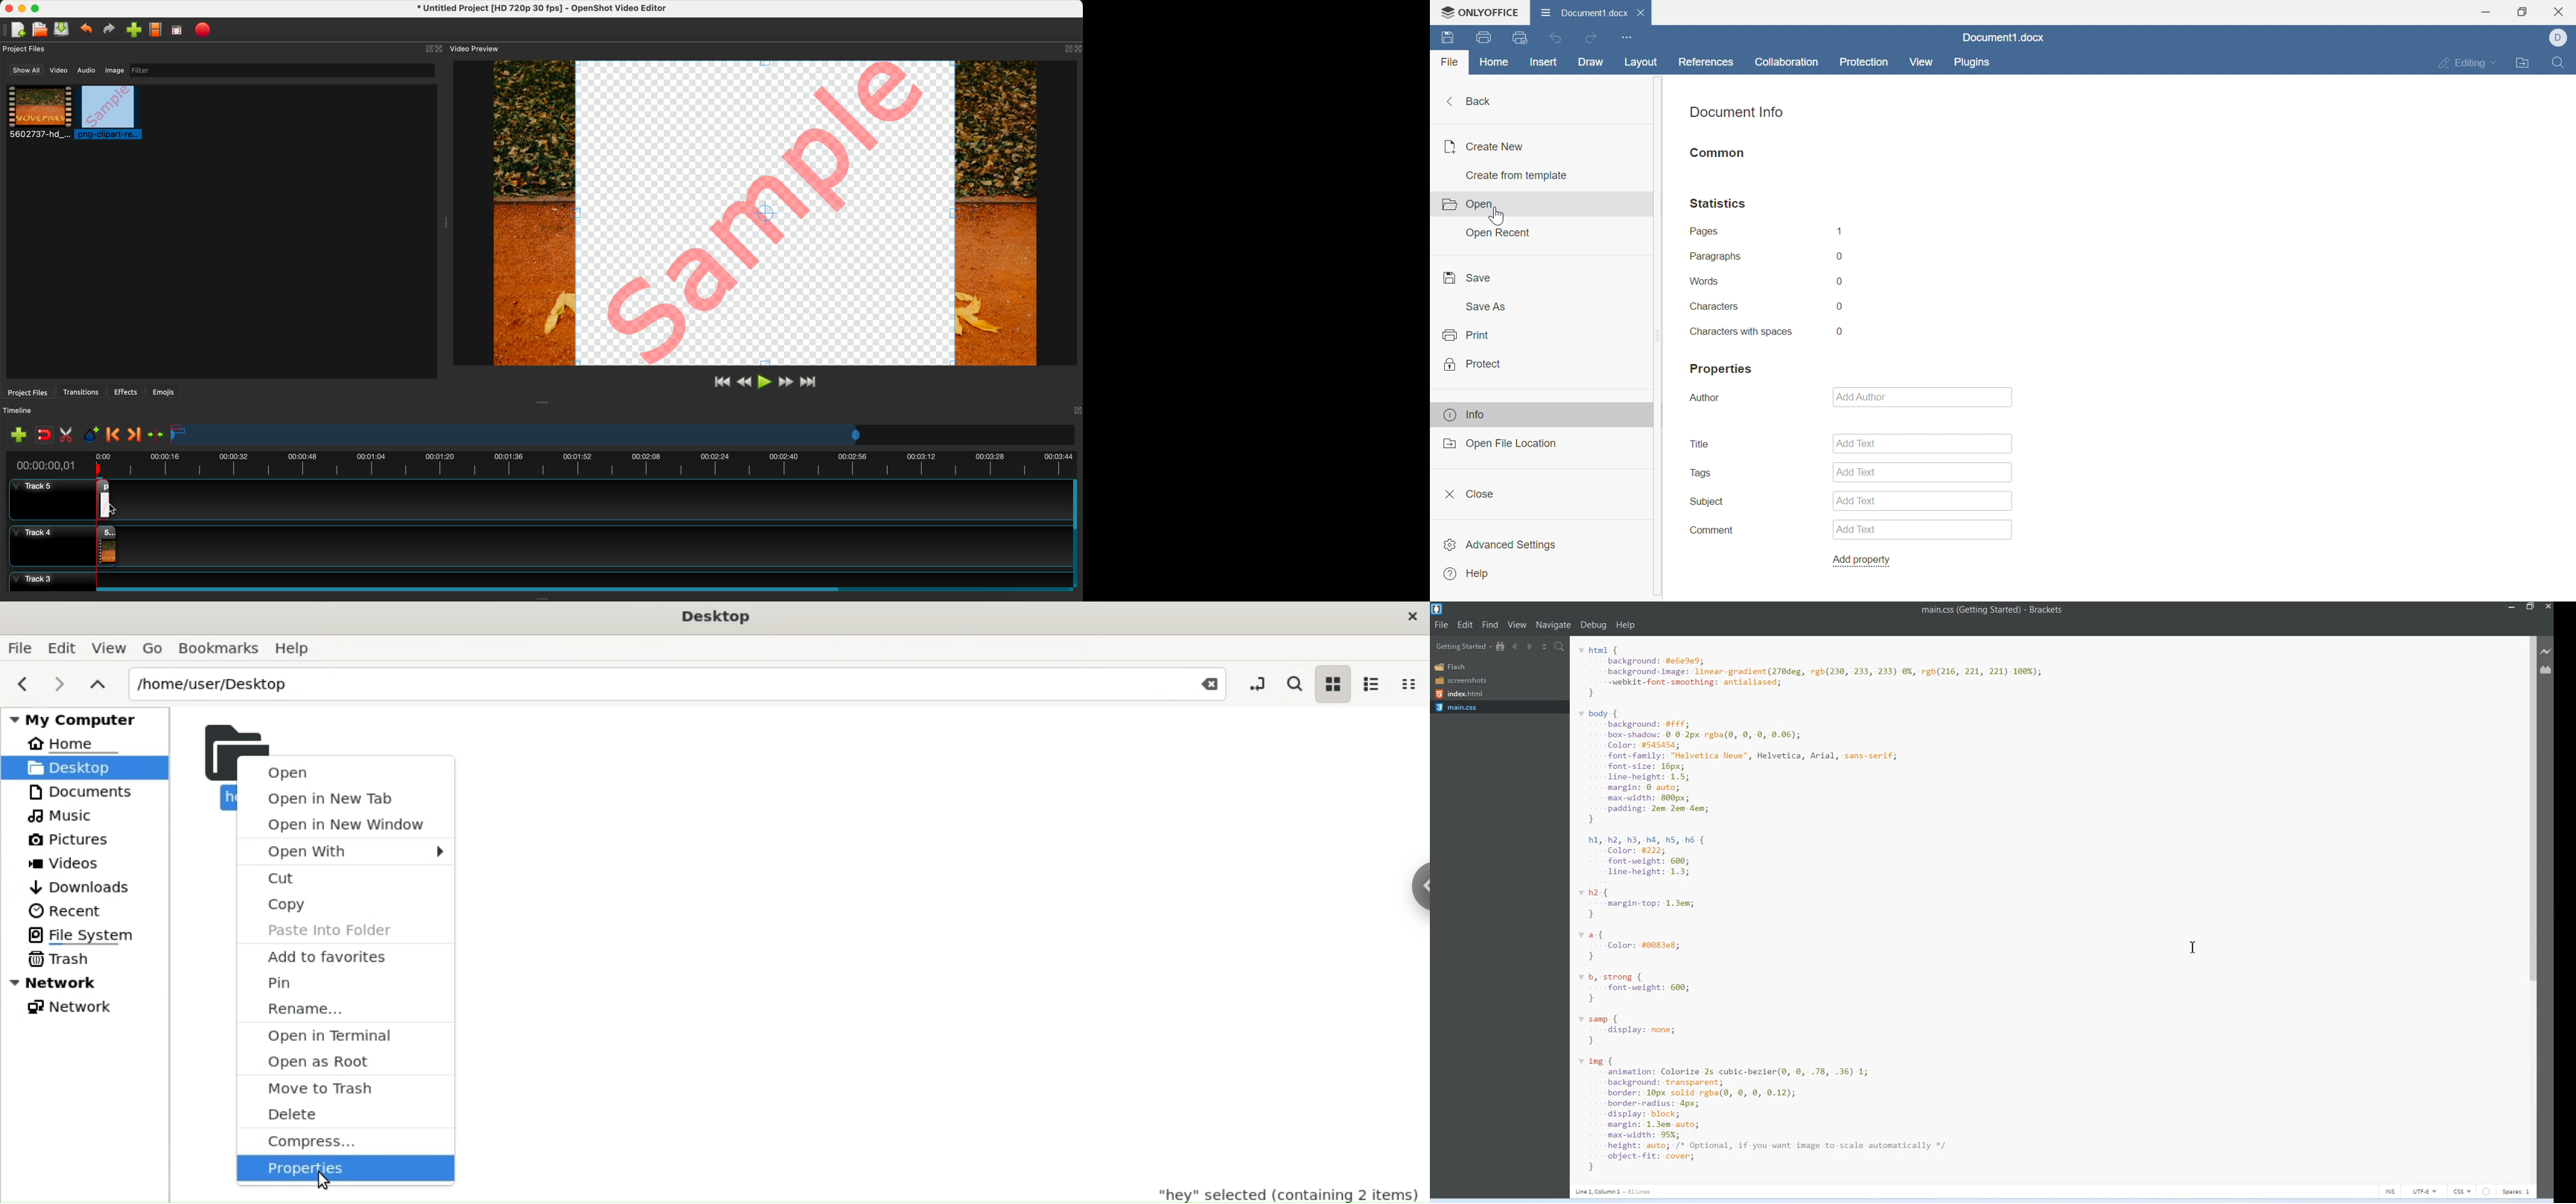 The width and height of the screenshot is (2576, 1204). Describe the element at coordinates (1466, 624) in the screenshot. I see `Edit` at that location.